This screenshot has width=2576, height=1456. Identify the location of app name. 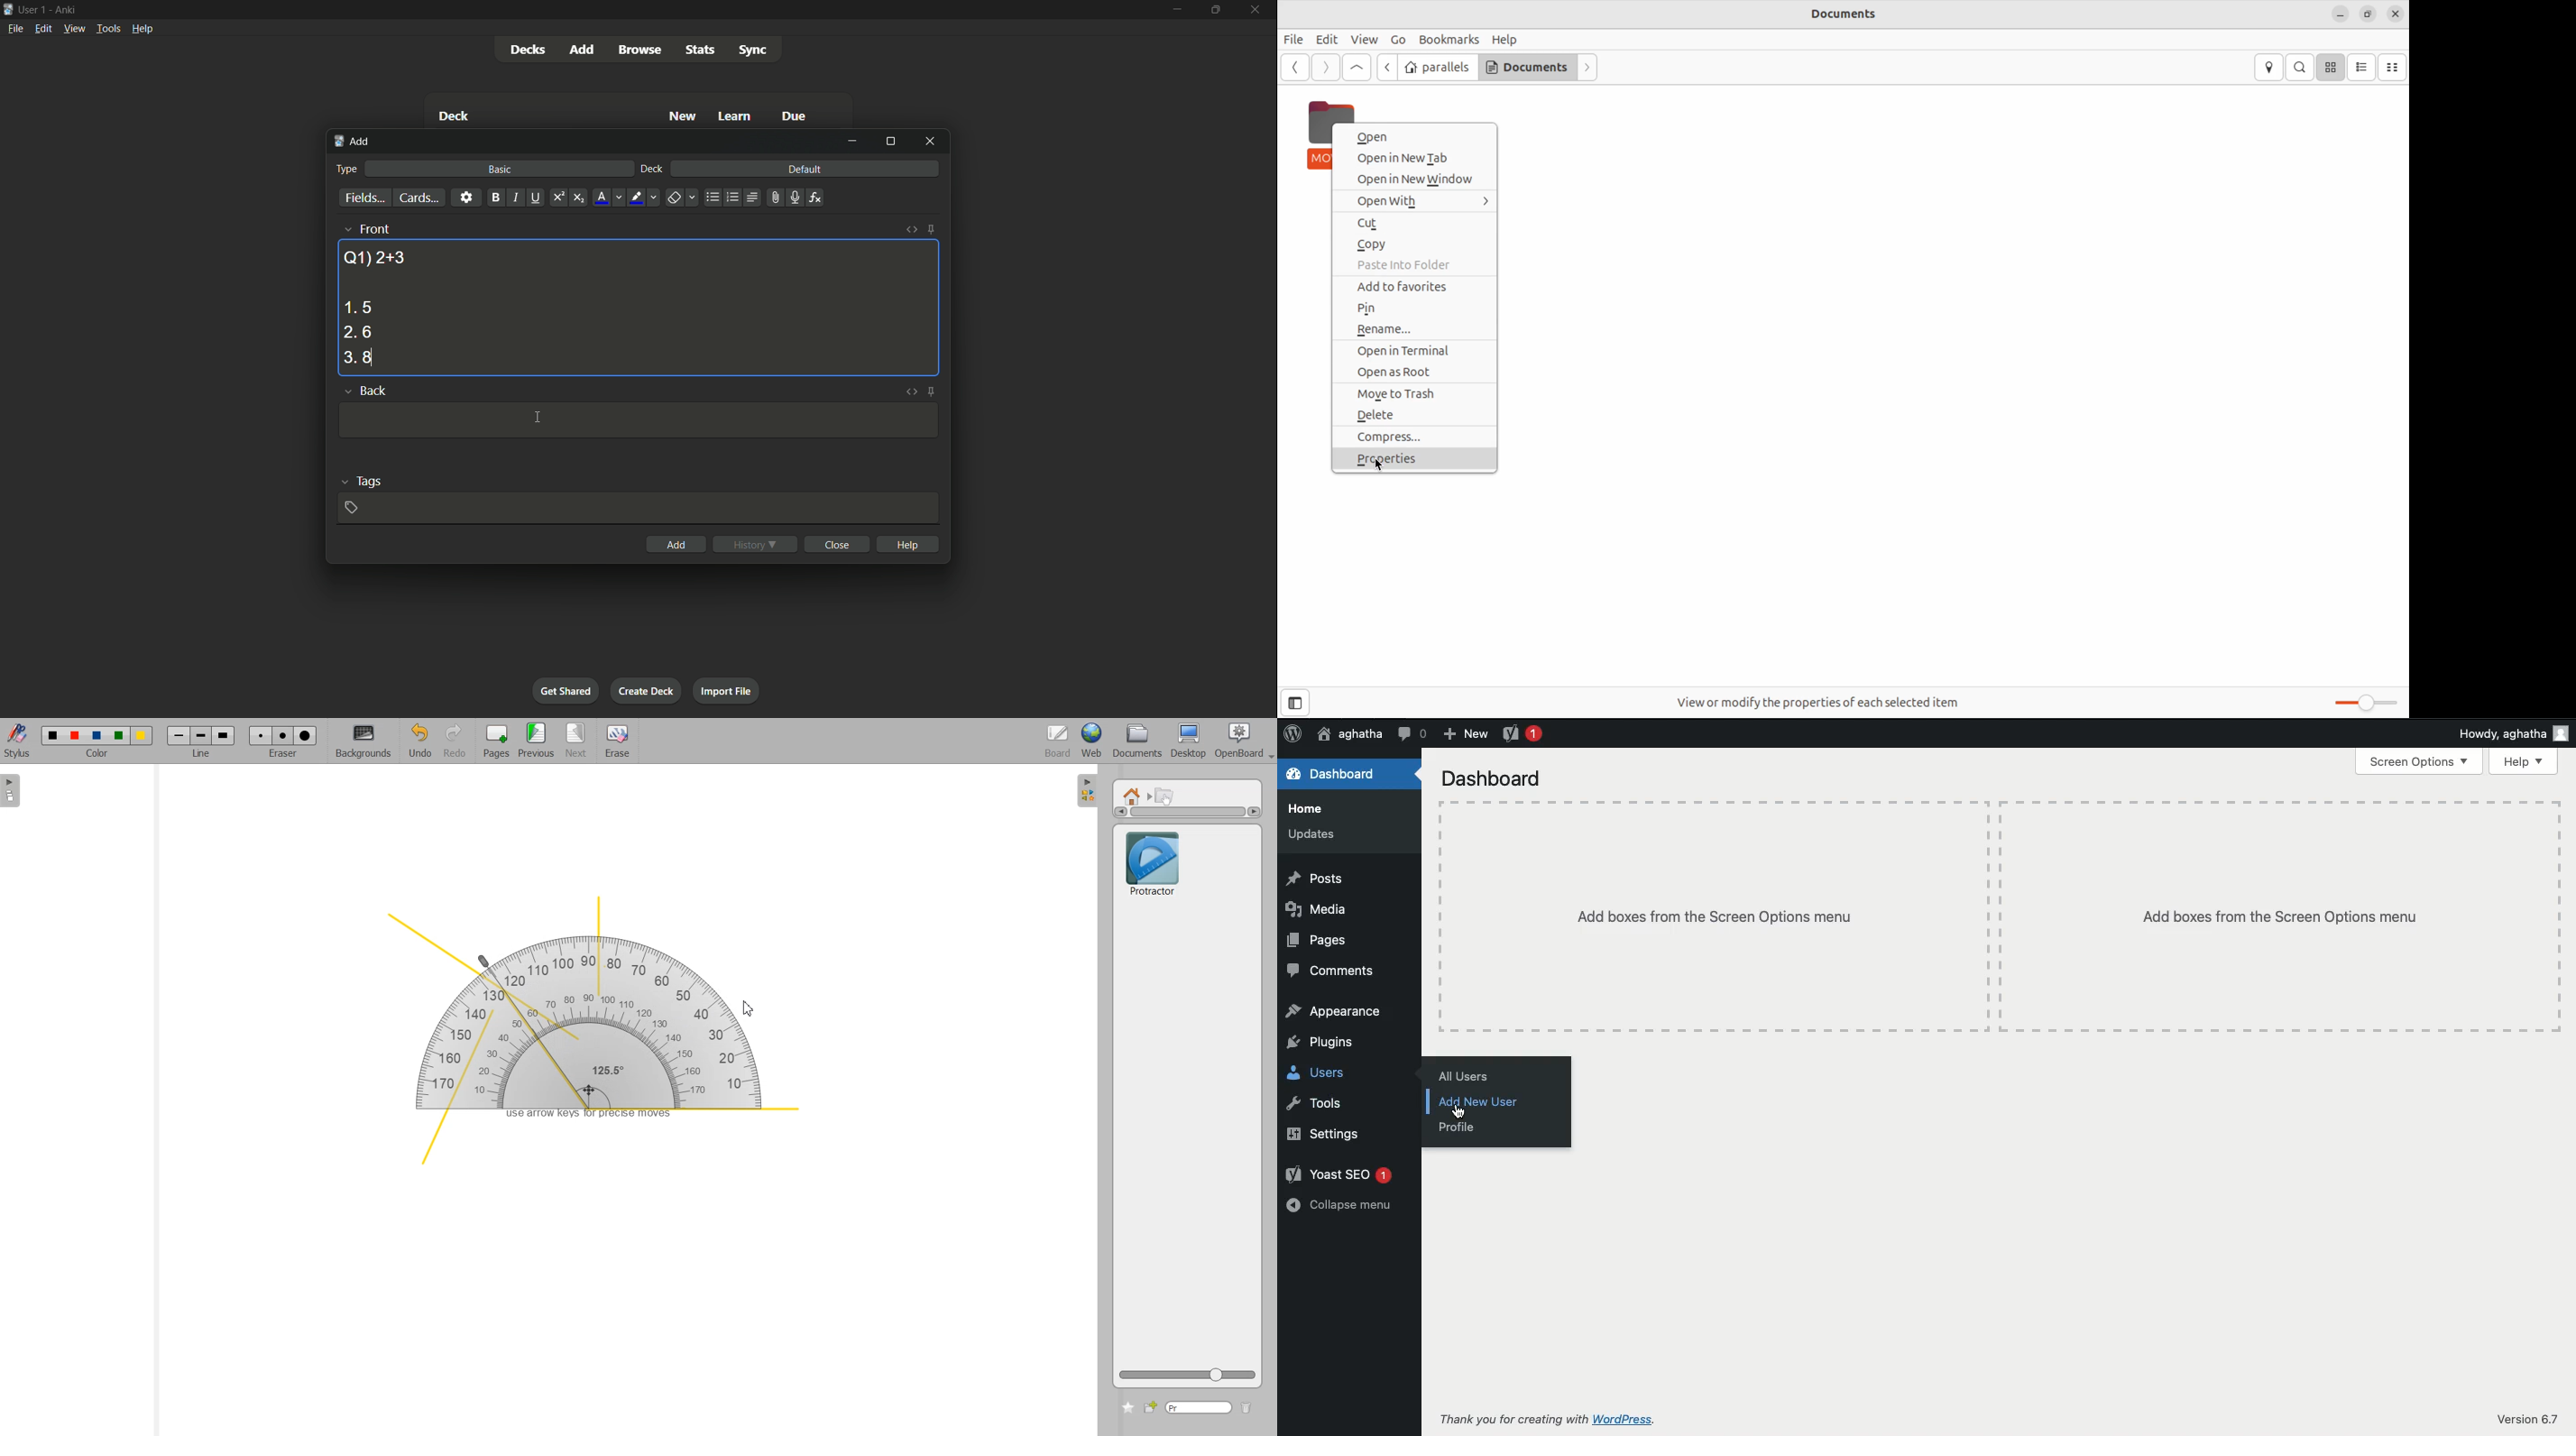
(65, 8).